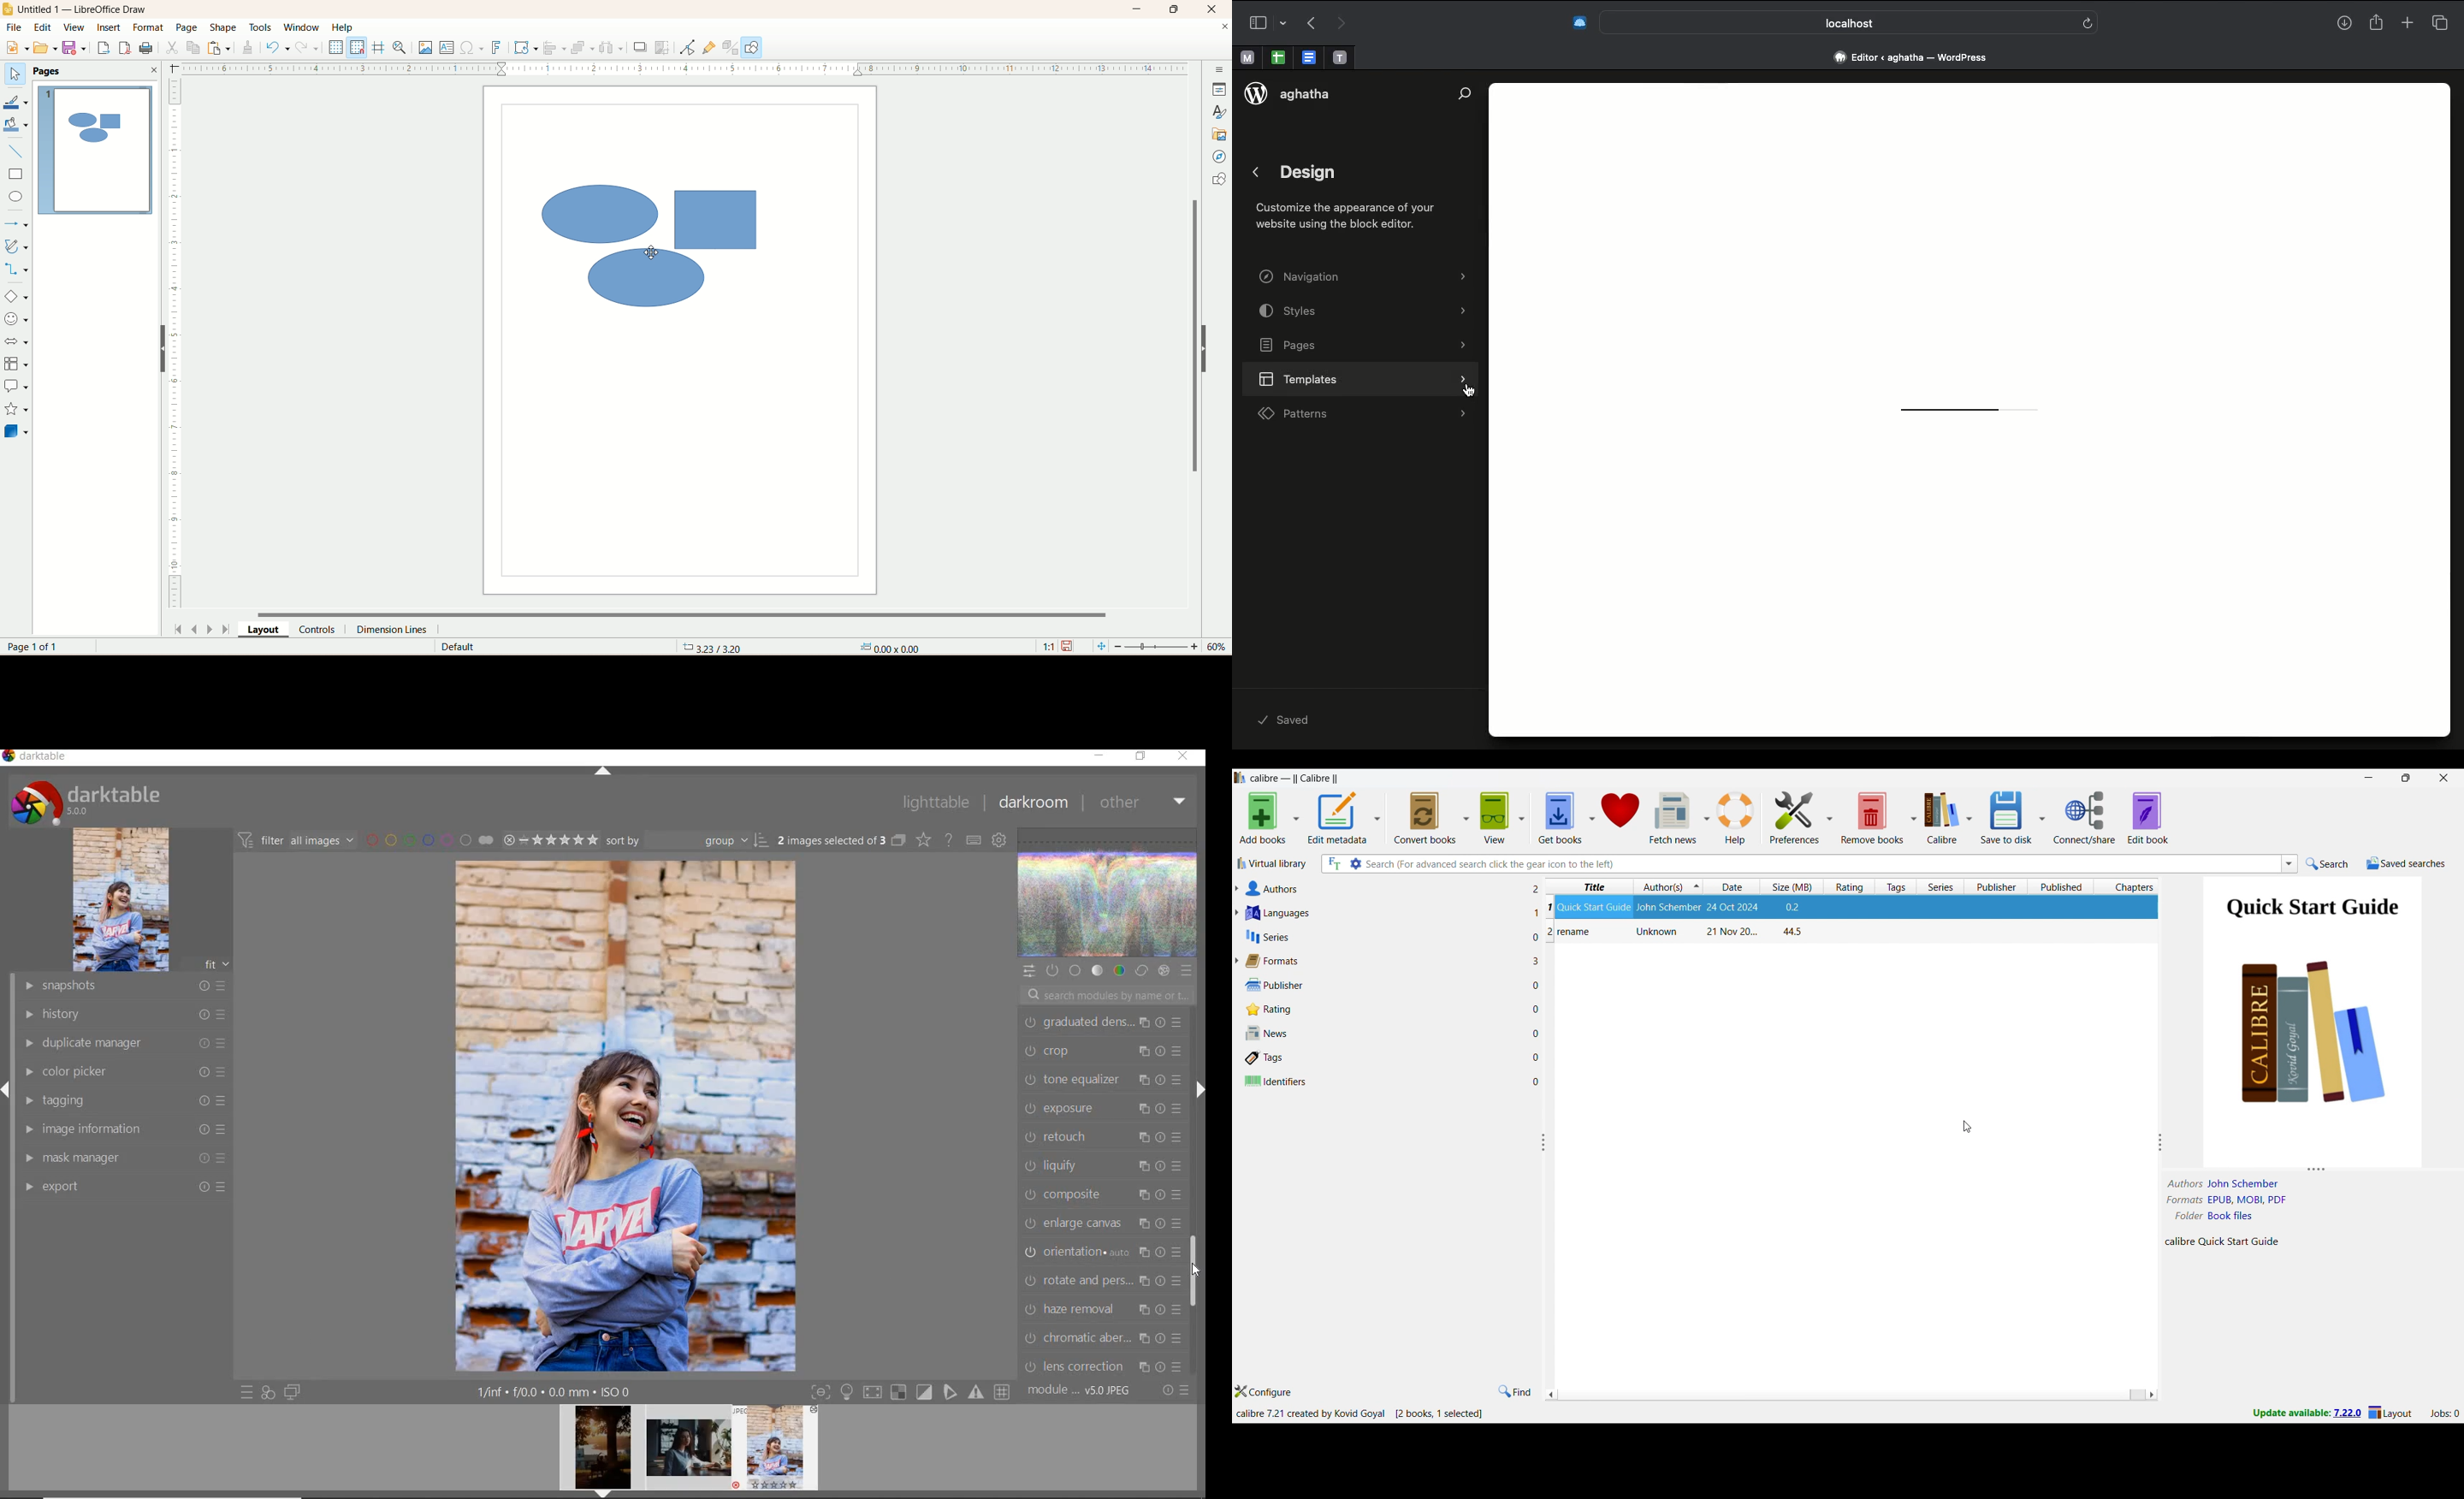 The height and width of the screenshot is (1512, 2464). Describe the element at coordinates (1103, 1224) in the screenshot. I see `enlarge canvas` at that location.